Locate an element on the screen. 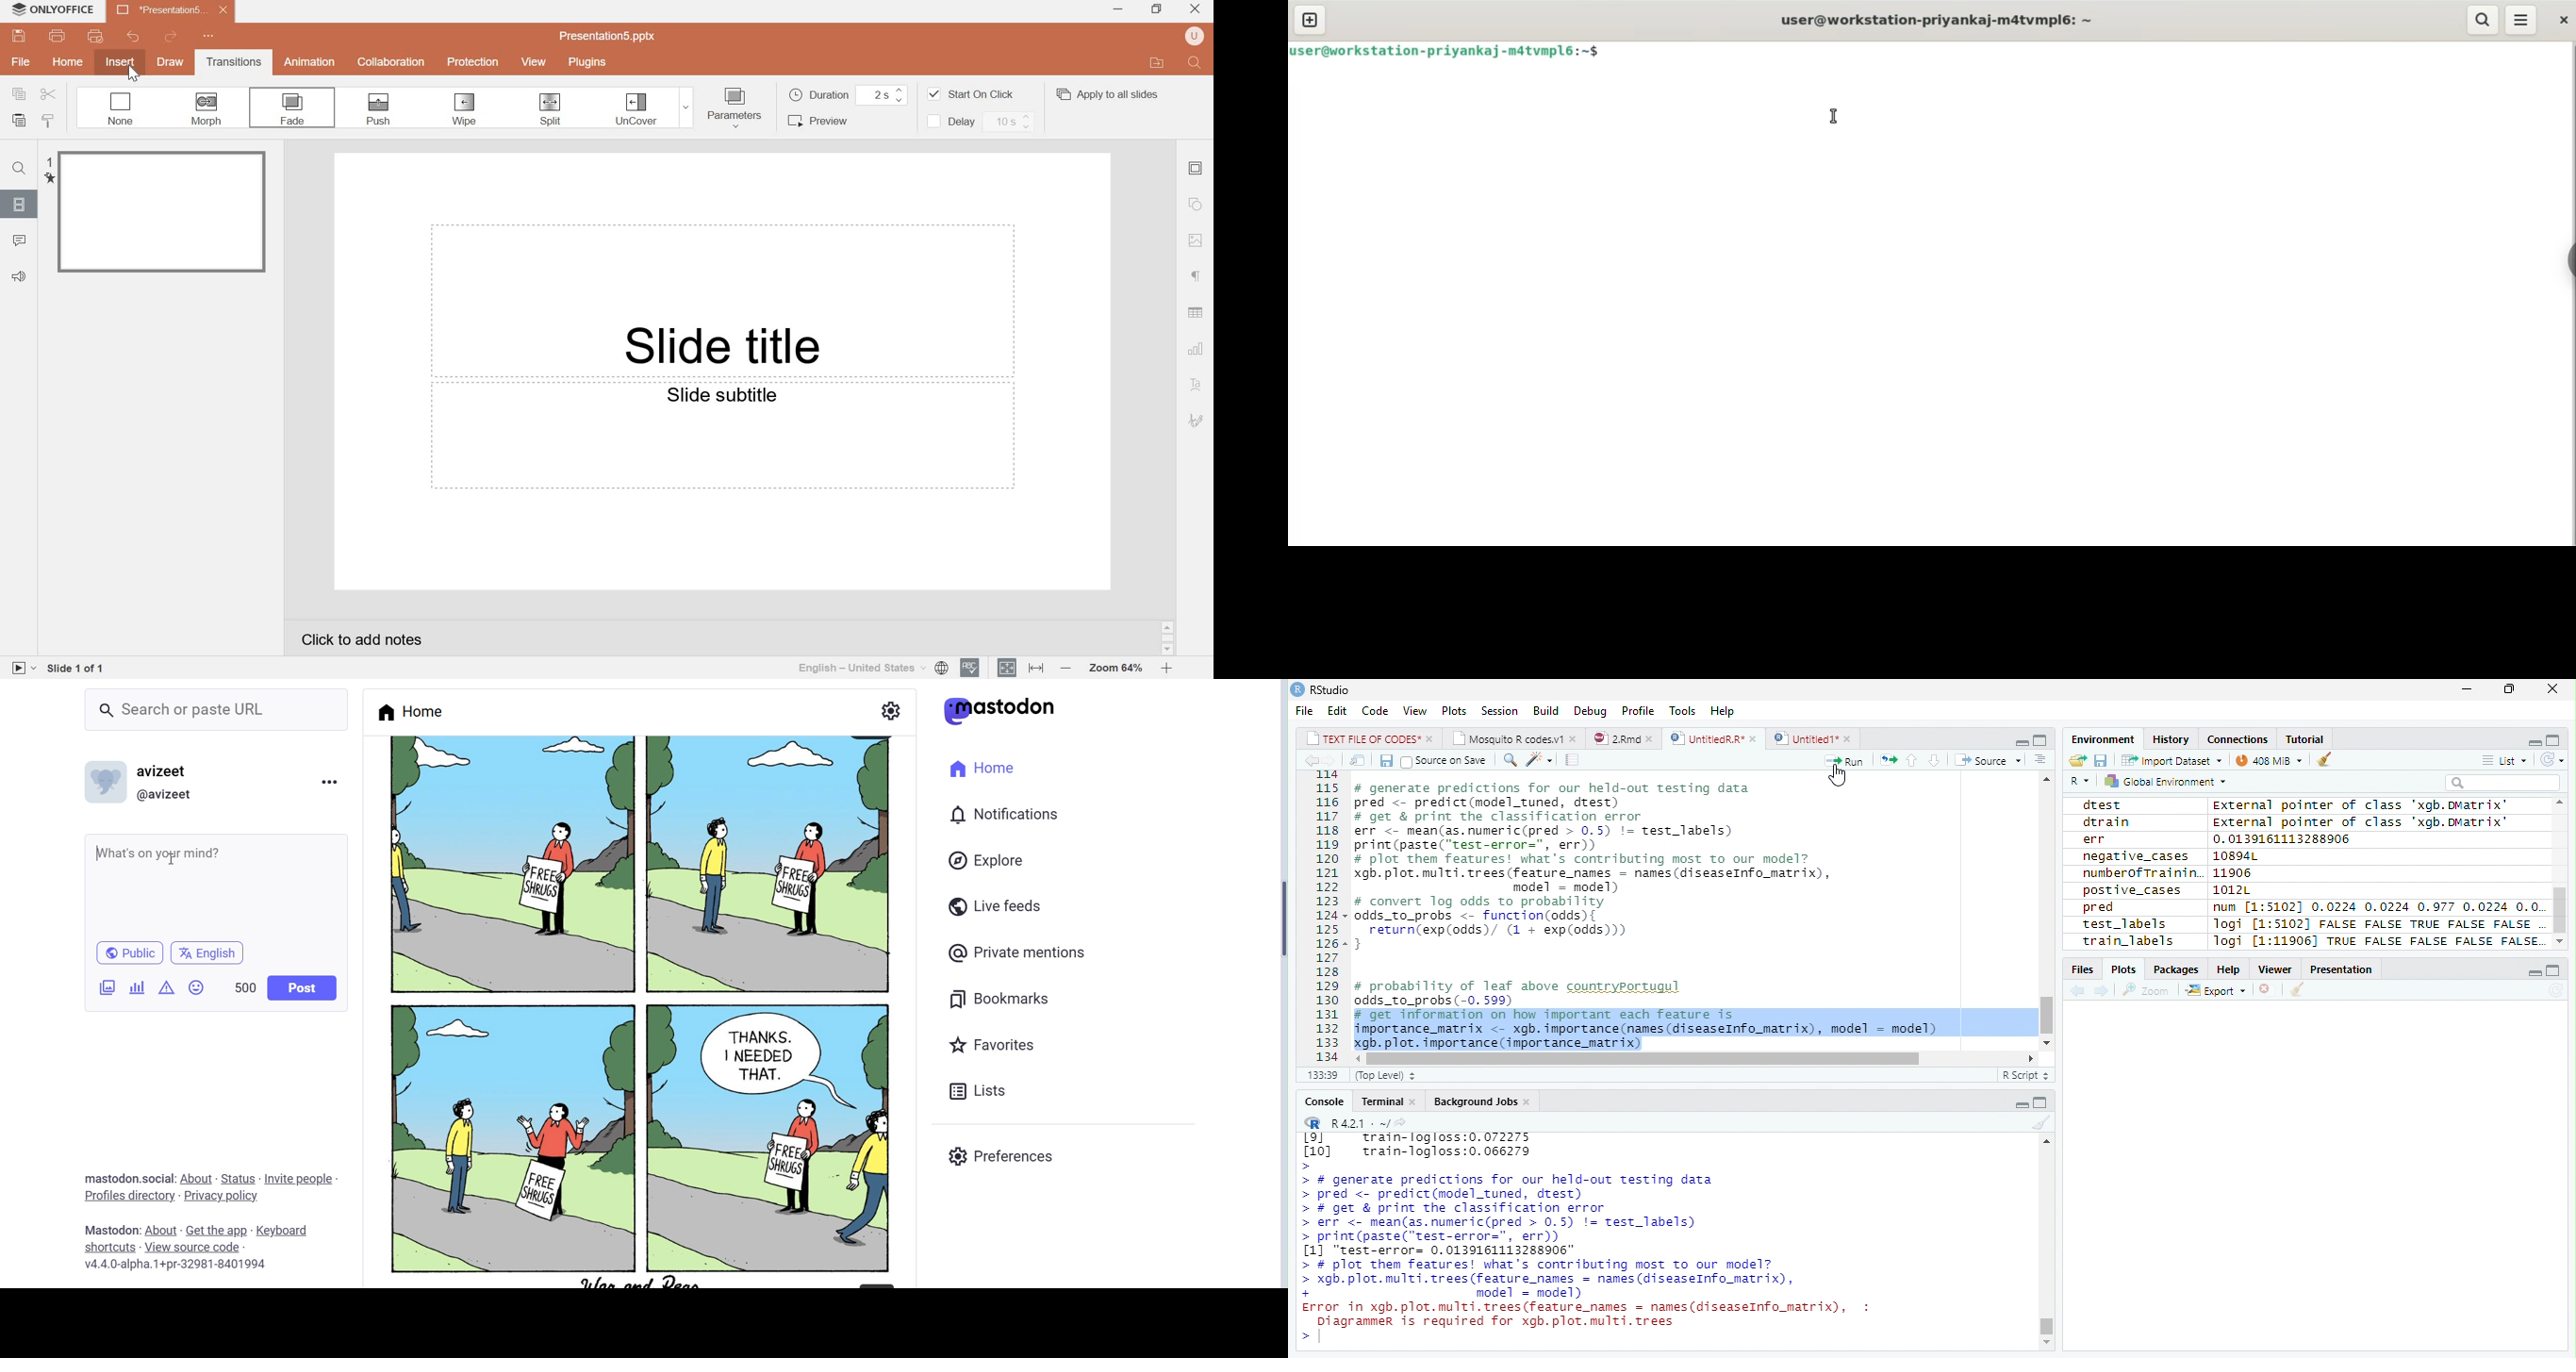  Minimize is located at coordinates (2531, 740).